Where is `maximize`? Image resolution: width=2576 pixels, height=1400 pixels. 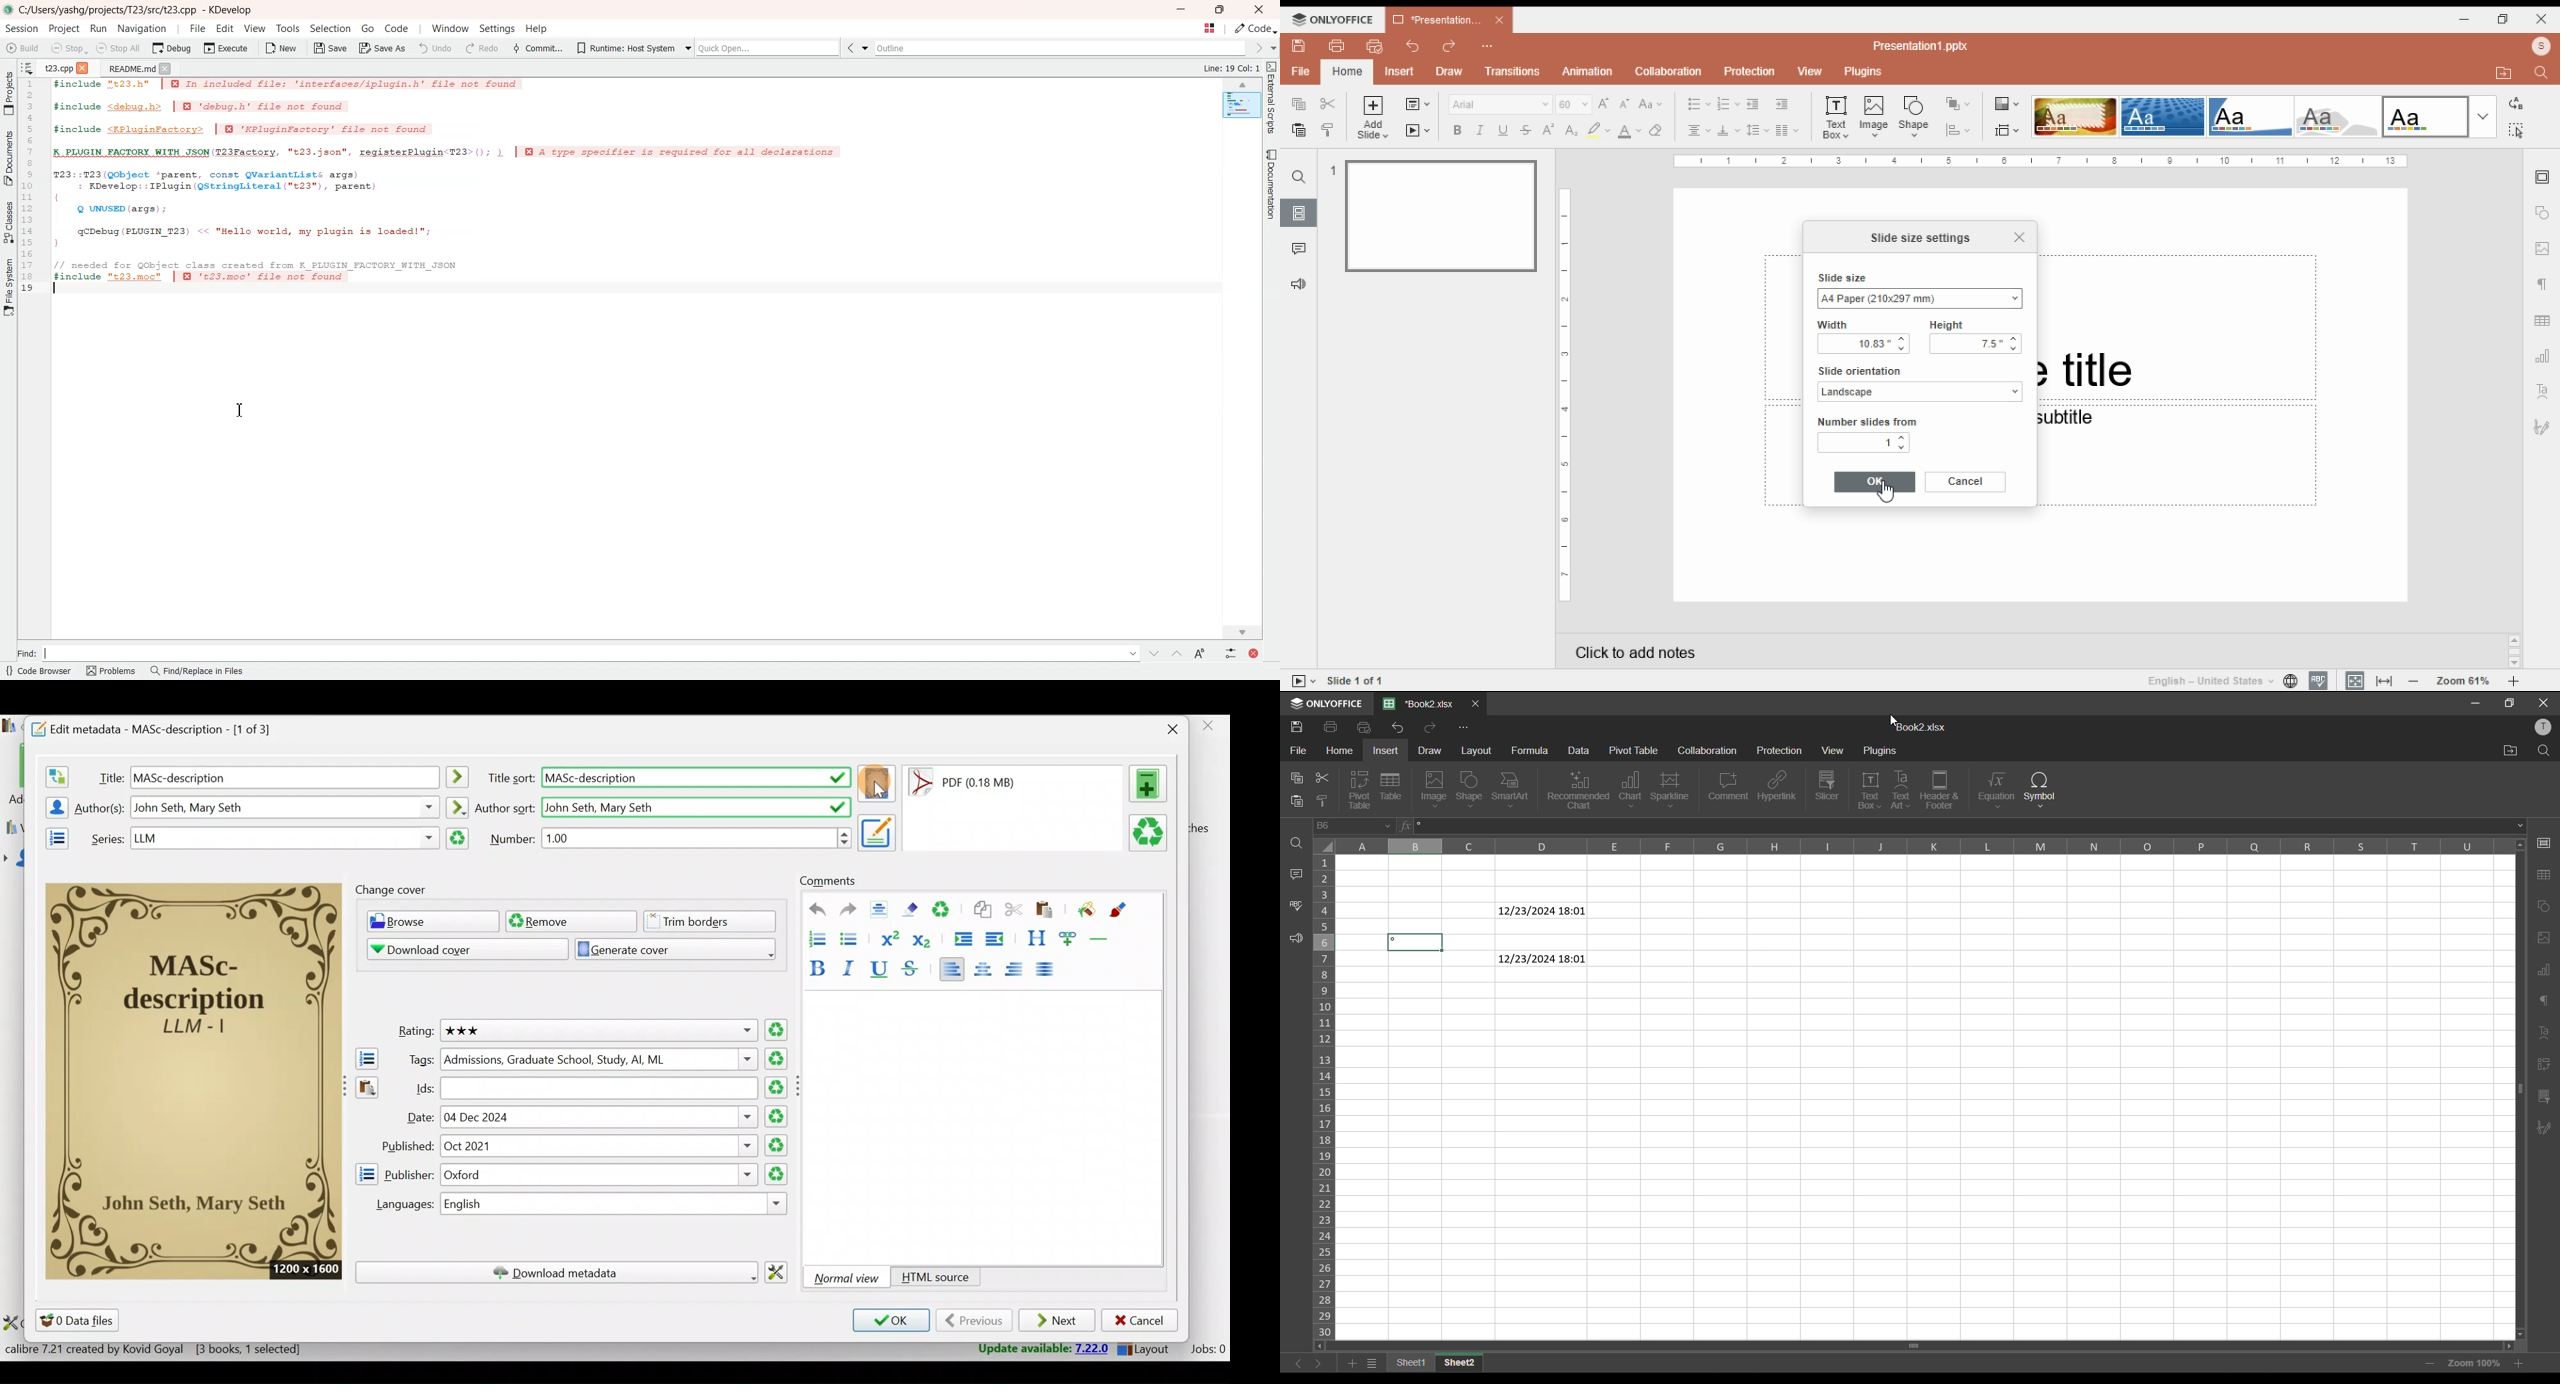
maximize is located at coordinates (2509, 703).